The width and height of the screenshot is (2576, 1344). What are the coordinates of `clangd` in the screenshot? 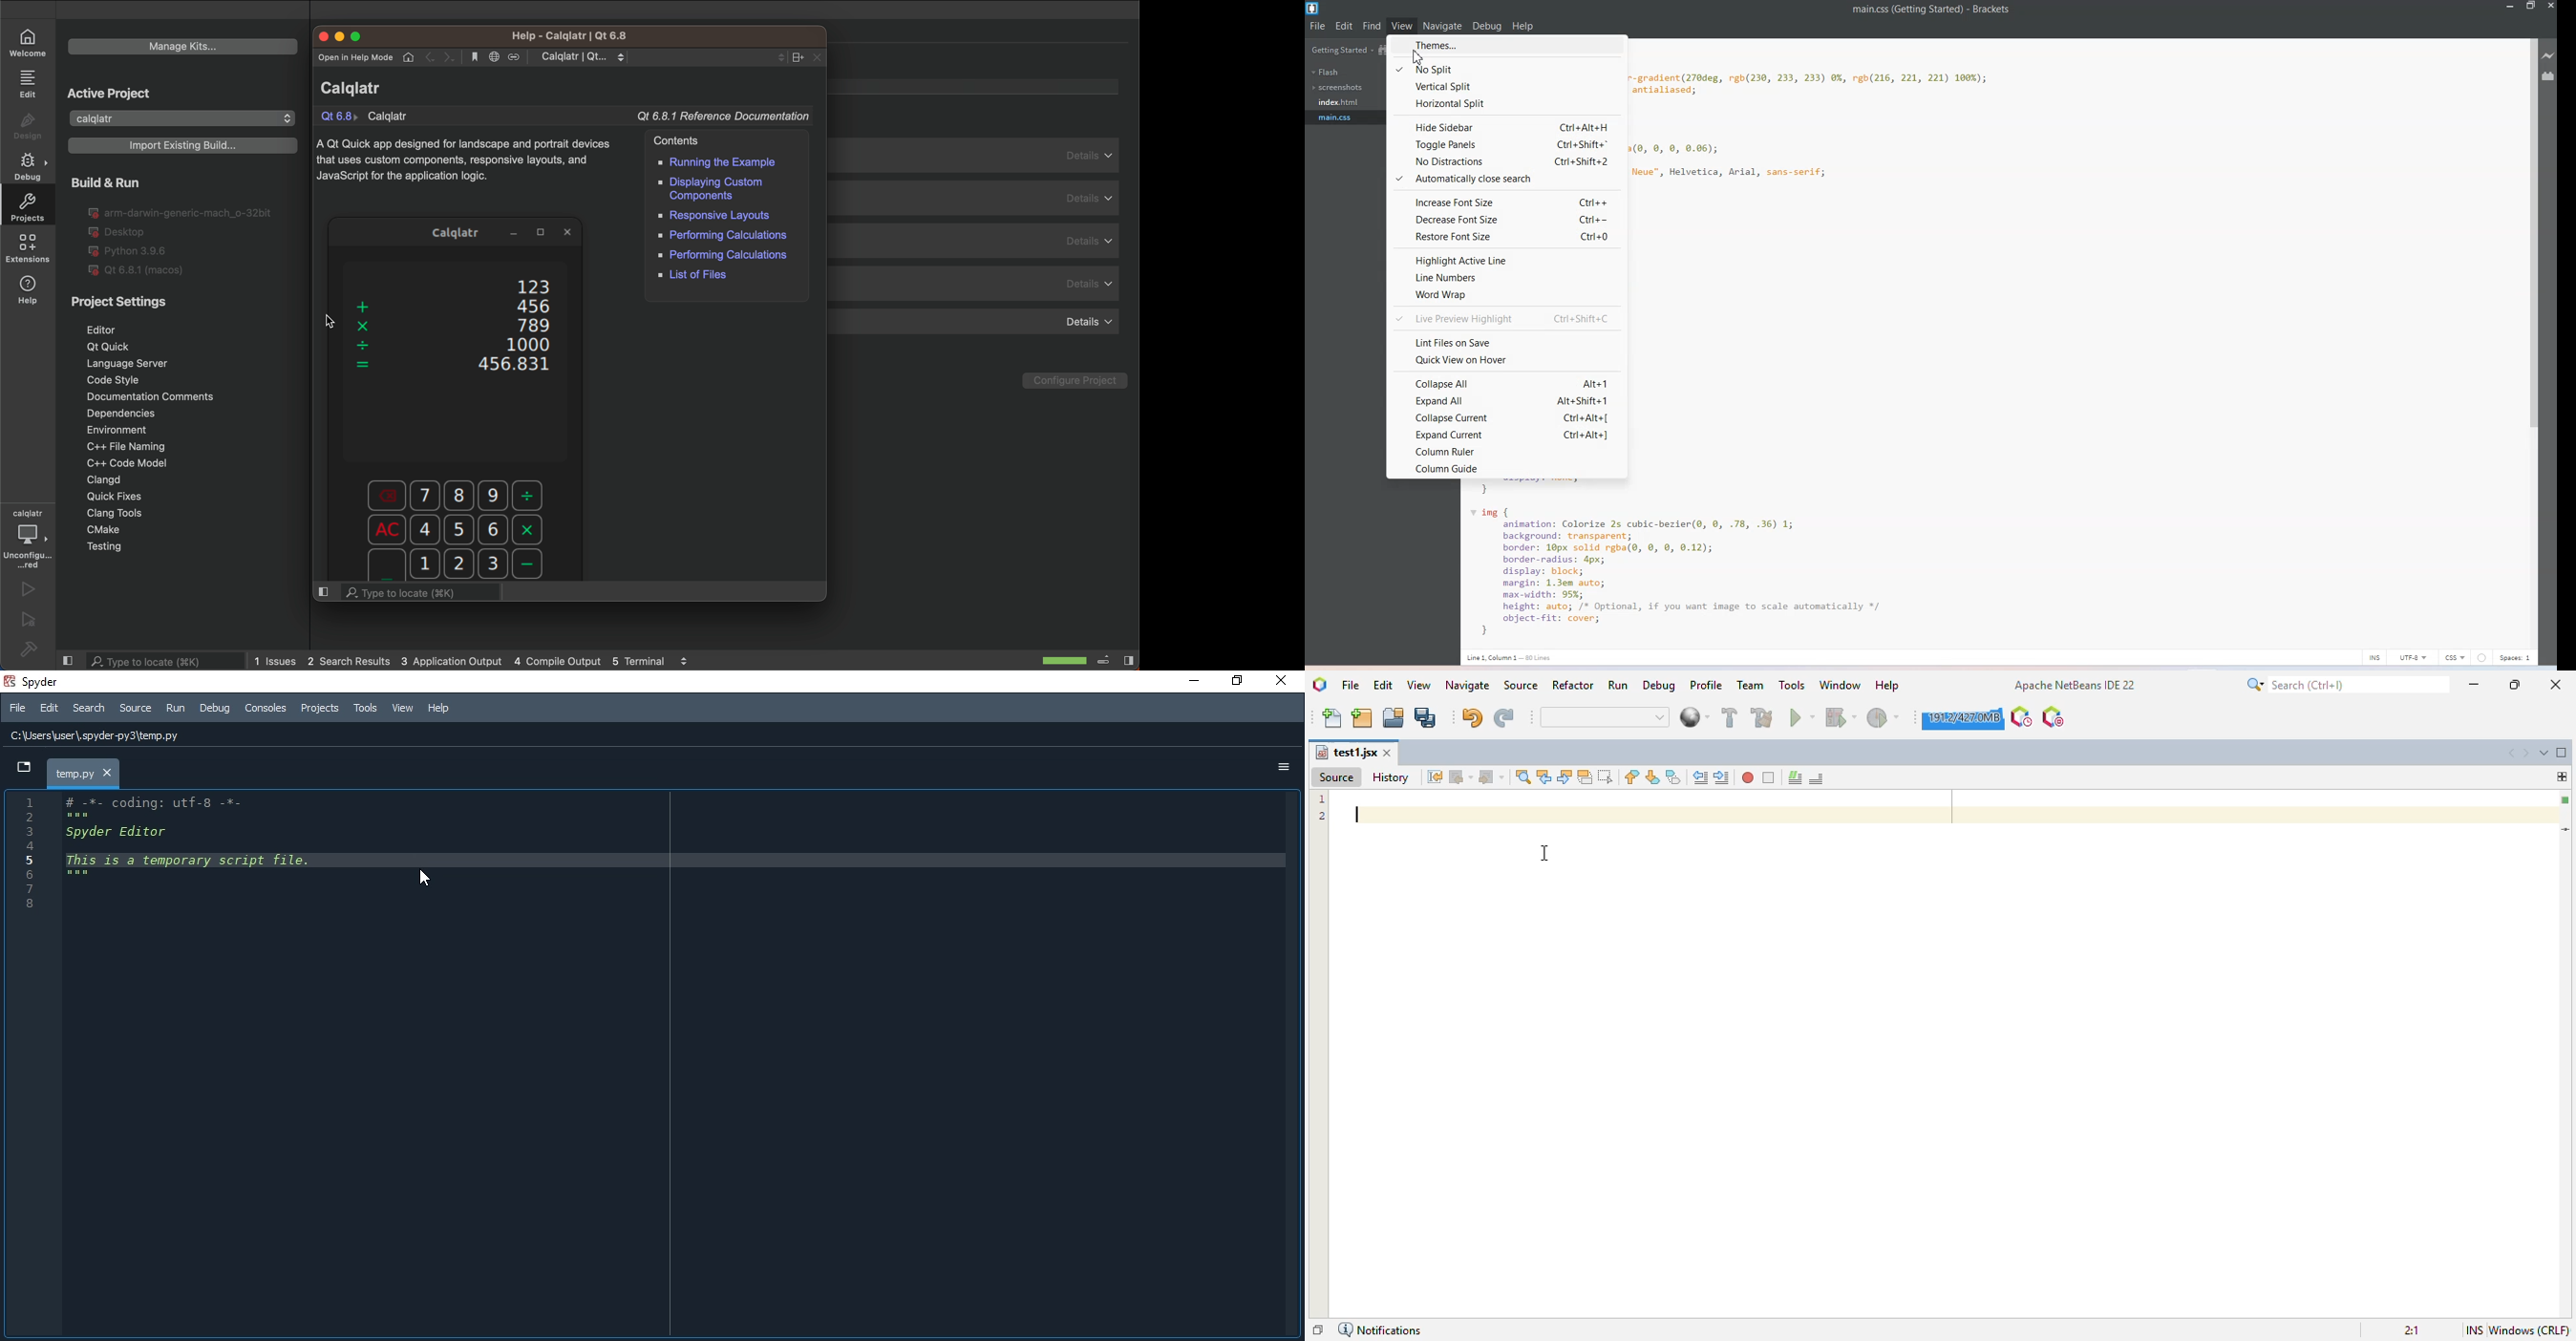 It's located at (109, 481).